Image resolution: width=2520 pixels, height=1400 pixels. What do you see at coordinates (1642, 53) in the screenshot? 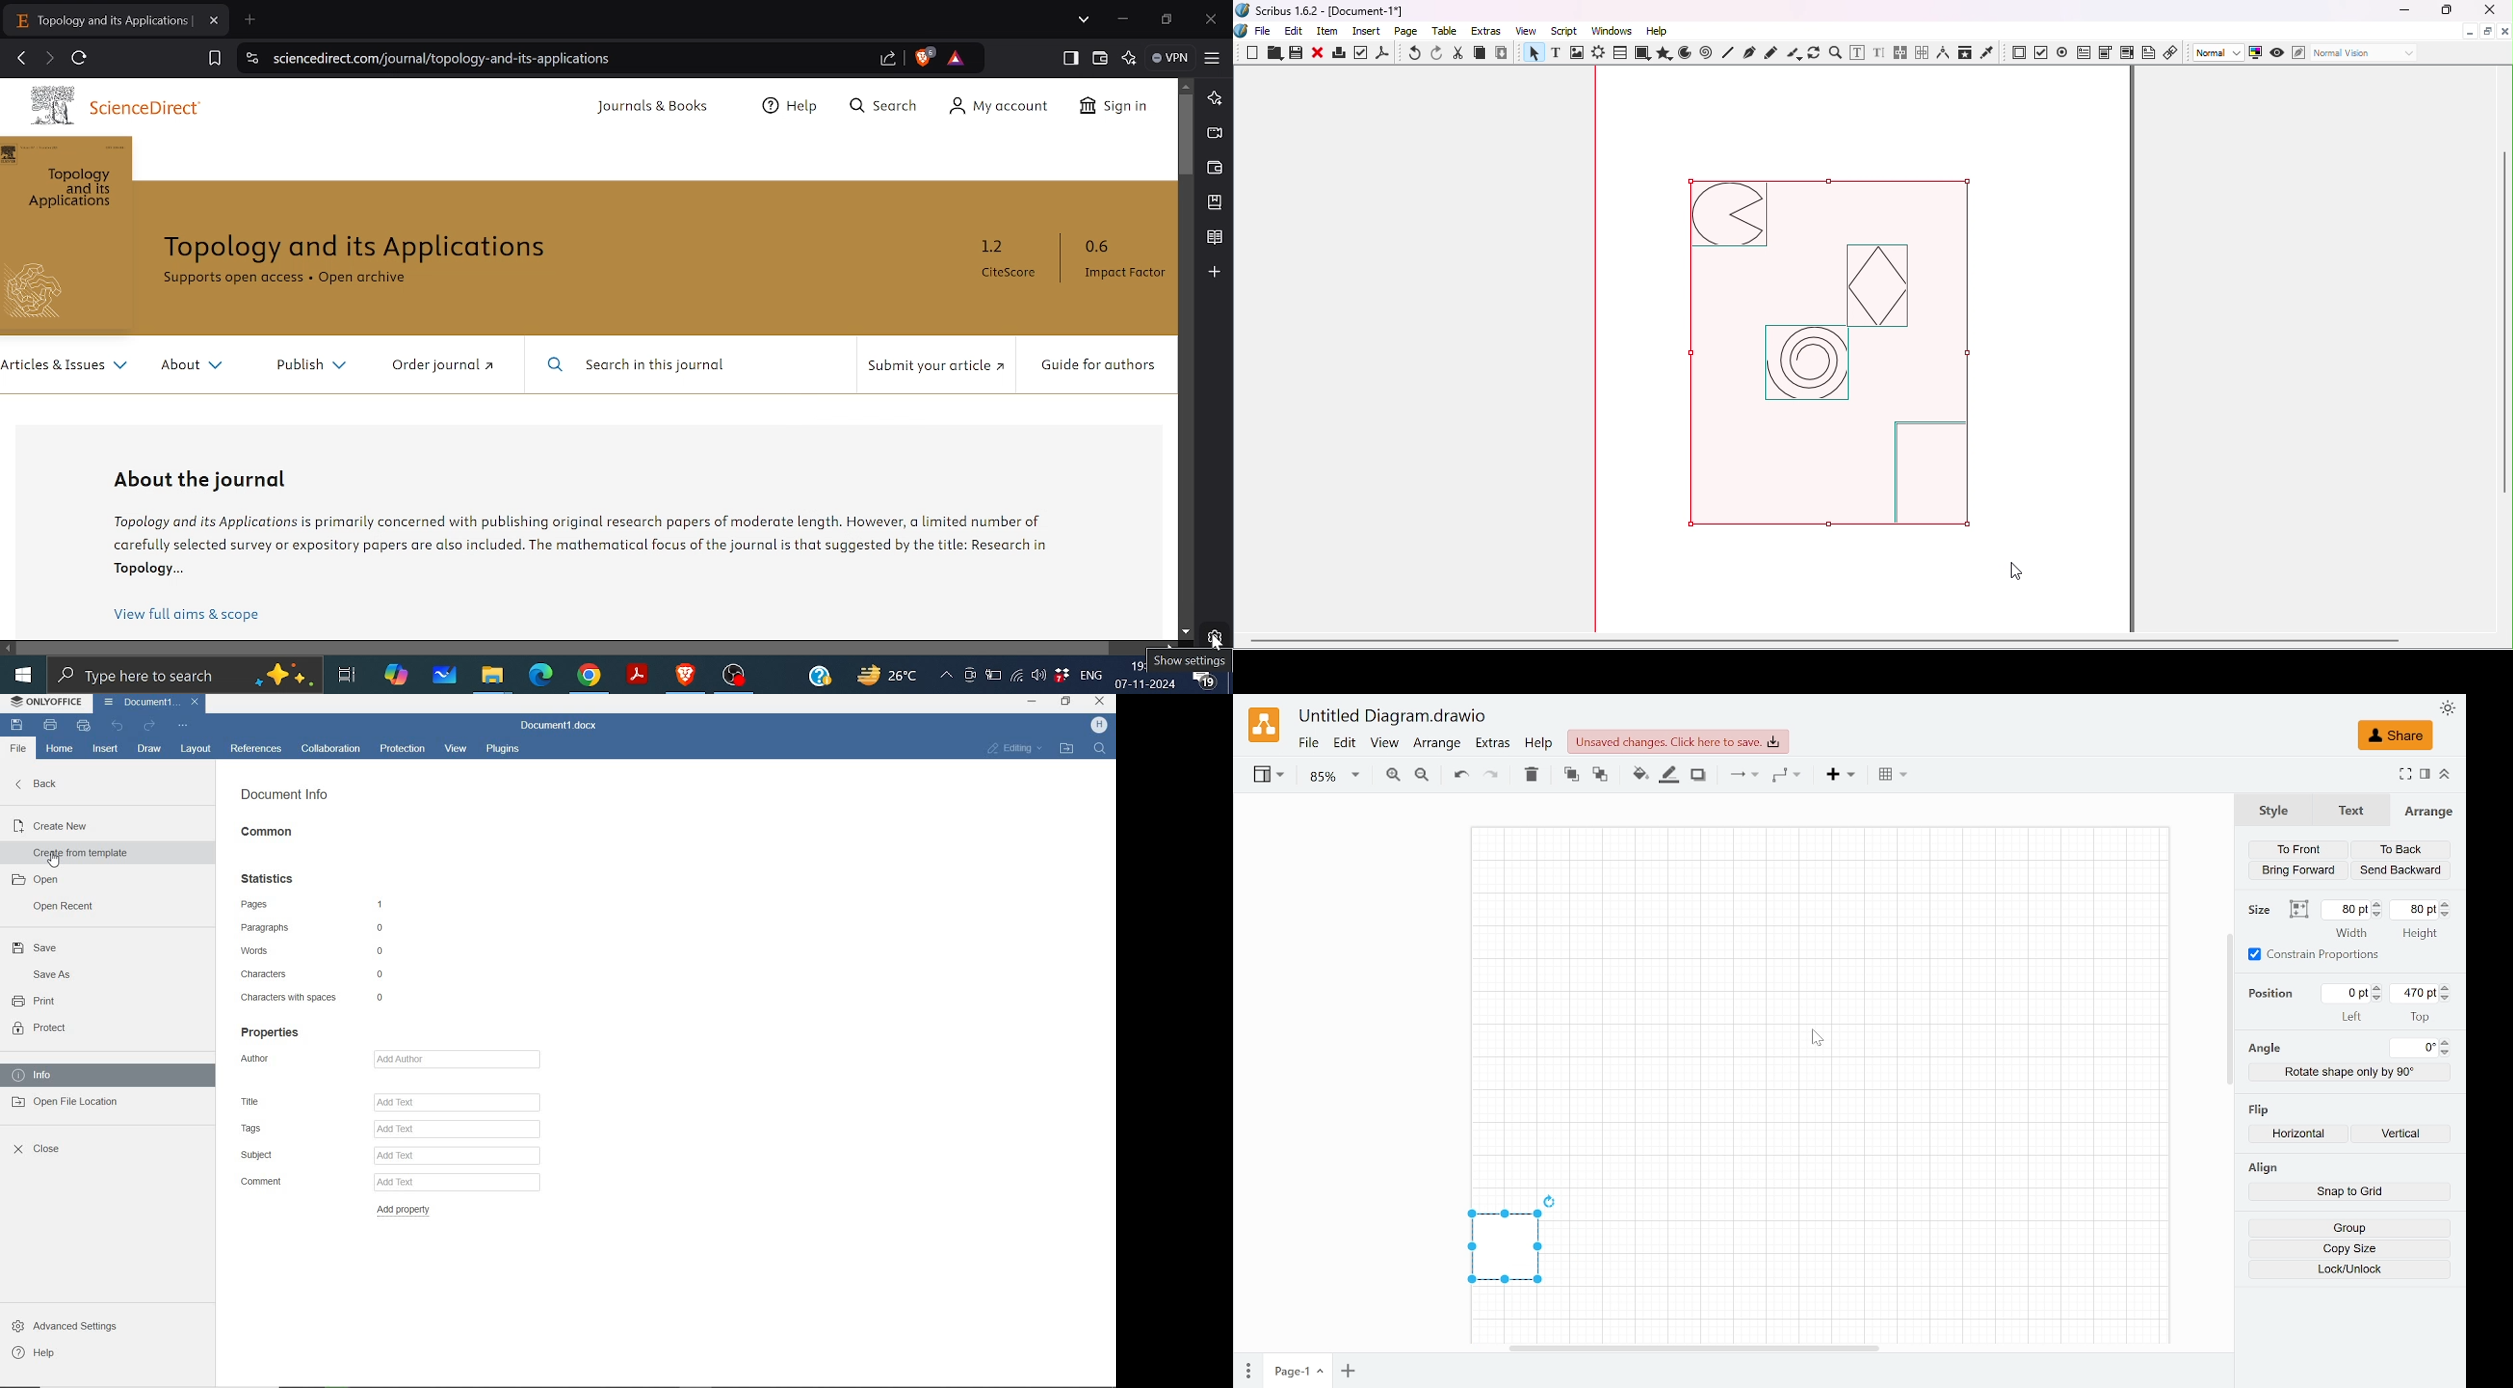
I see `Shapes` at bounding box center [1642, 53].